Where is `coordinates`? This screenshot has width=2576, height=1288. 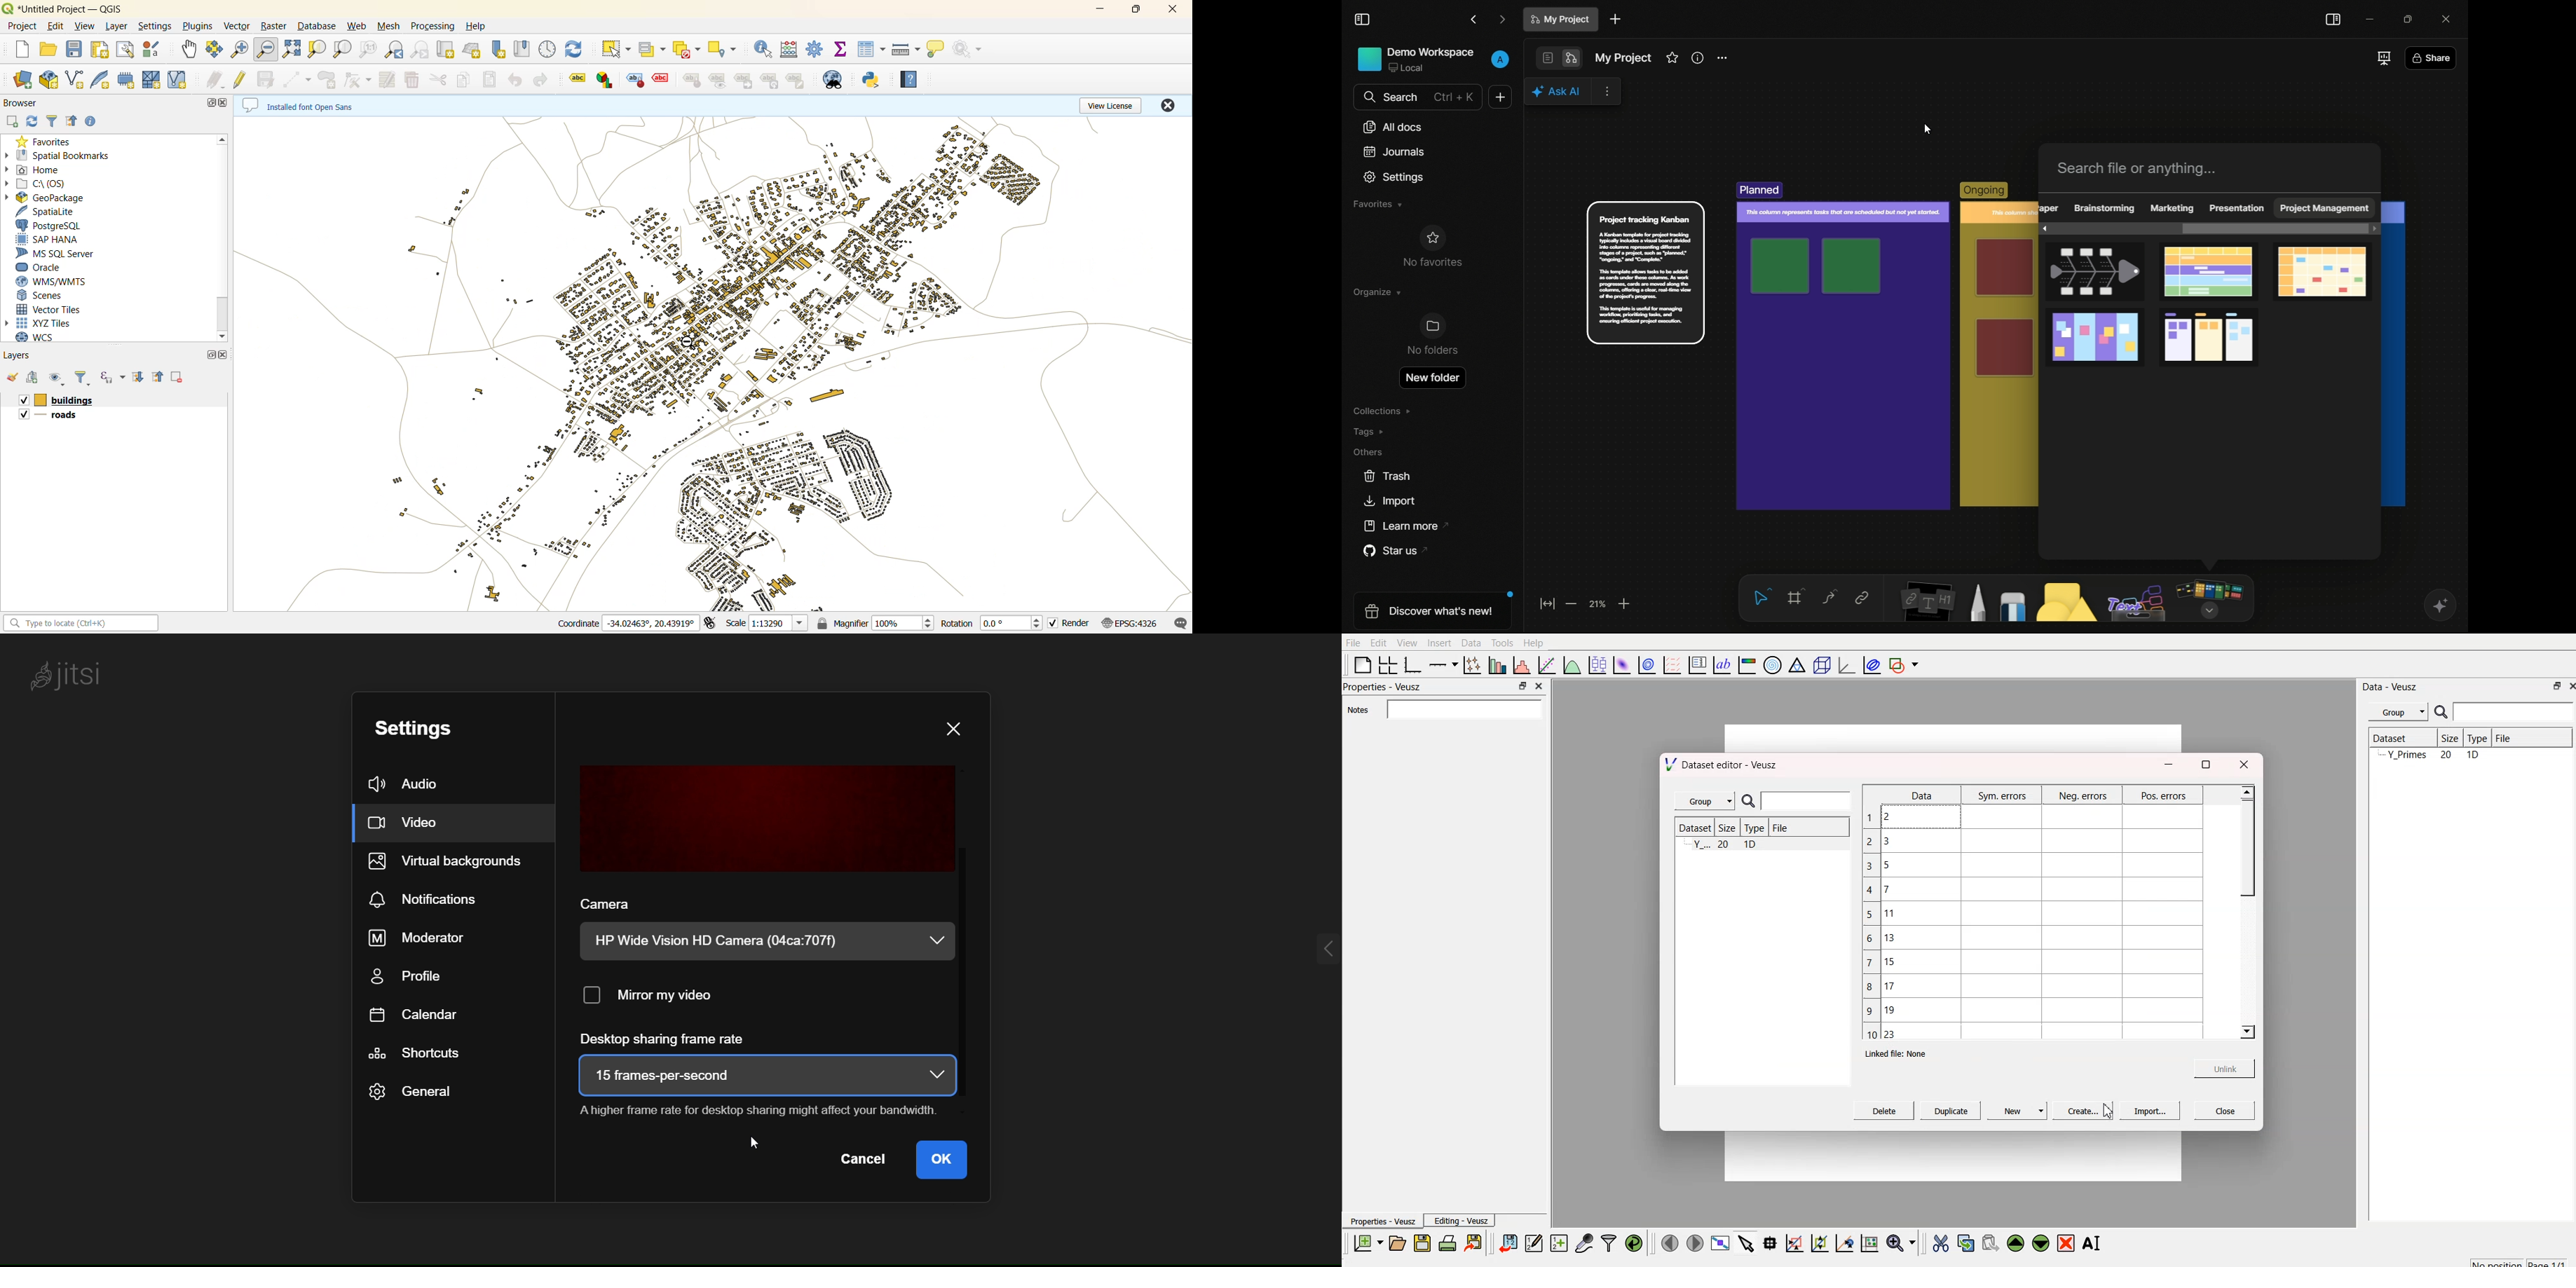 coordinates is located at coordinates (625, 623).